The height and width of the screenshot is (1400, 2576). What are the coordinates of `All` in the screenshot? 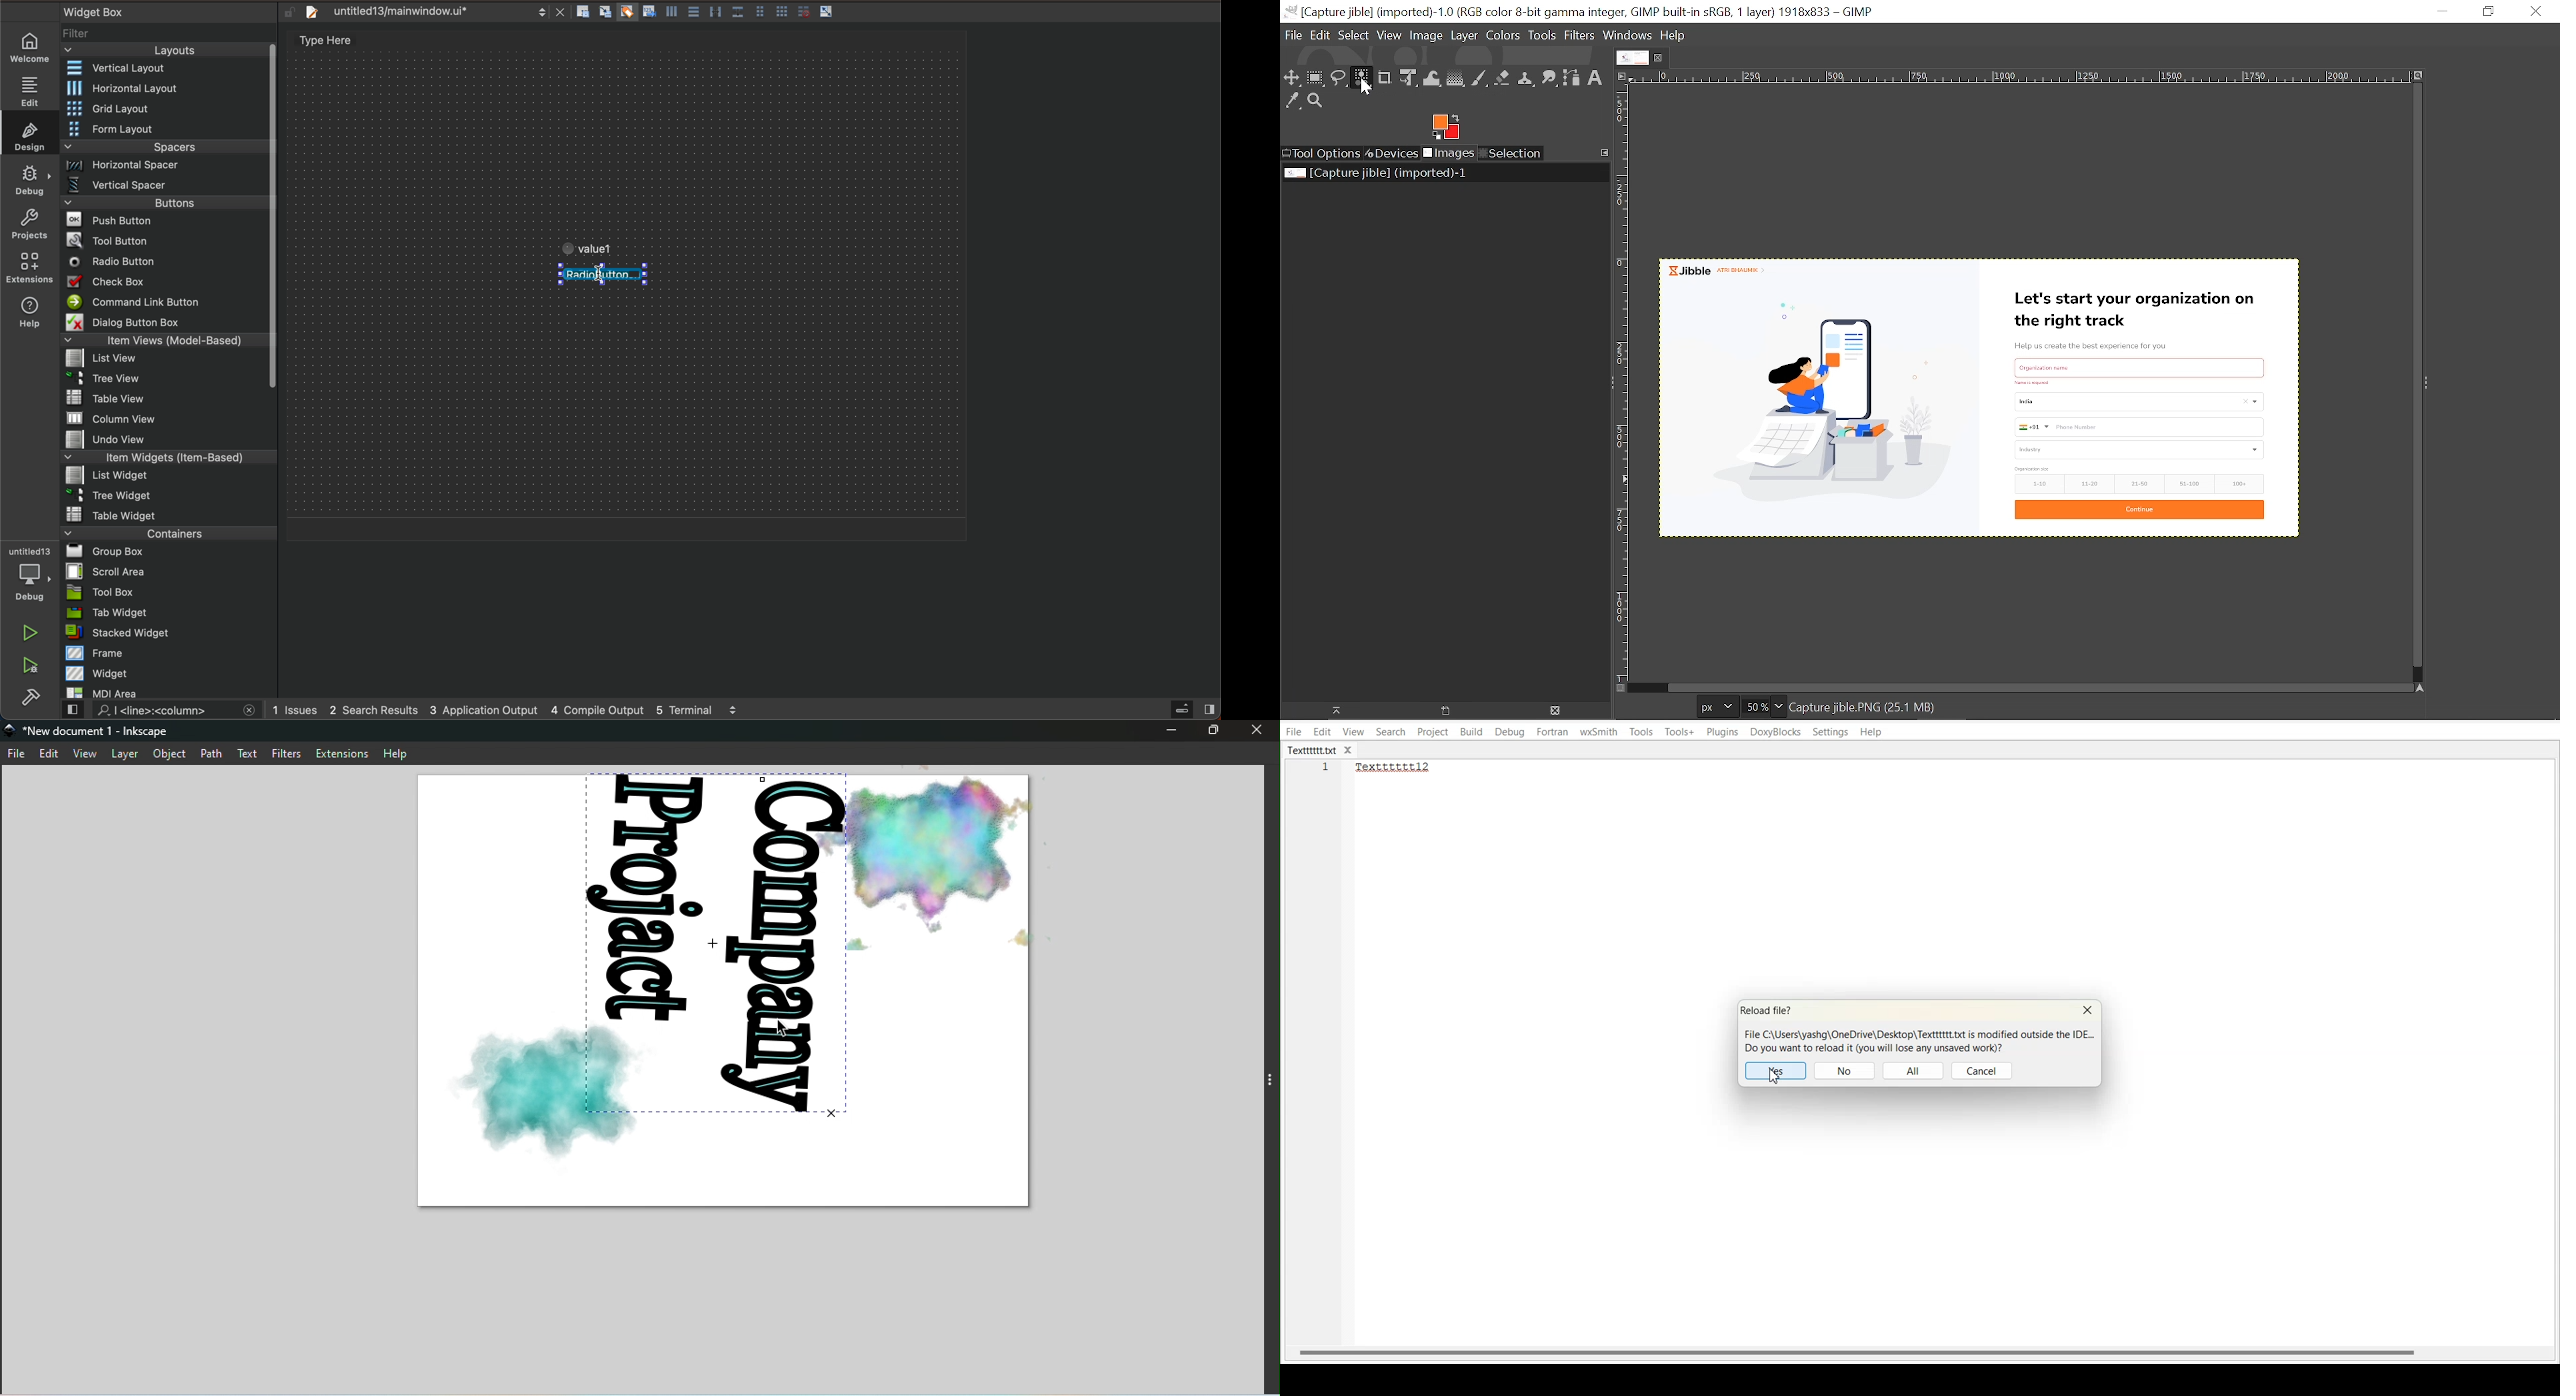 It's located at (1913, 1071).